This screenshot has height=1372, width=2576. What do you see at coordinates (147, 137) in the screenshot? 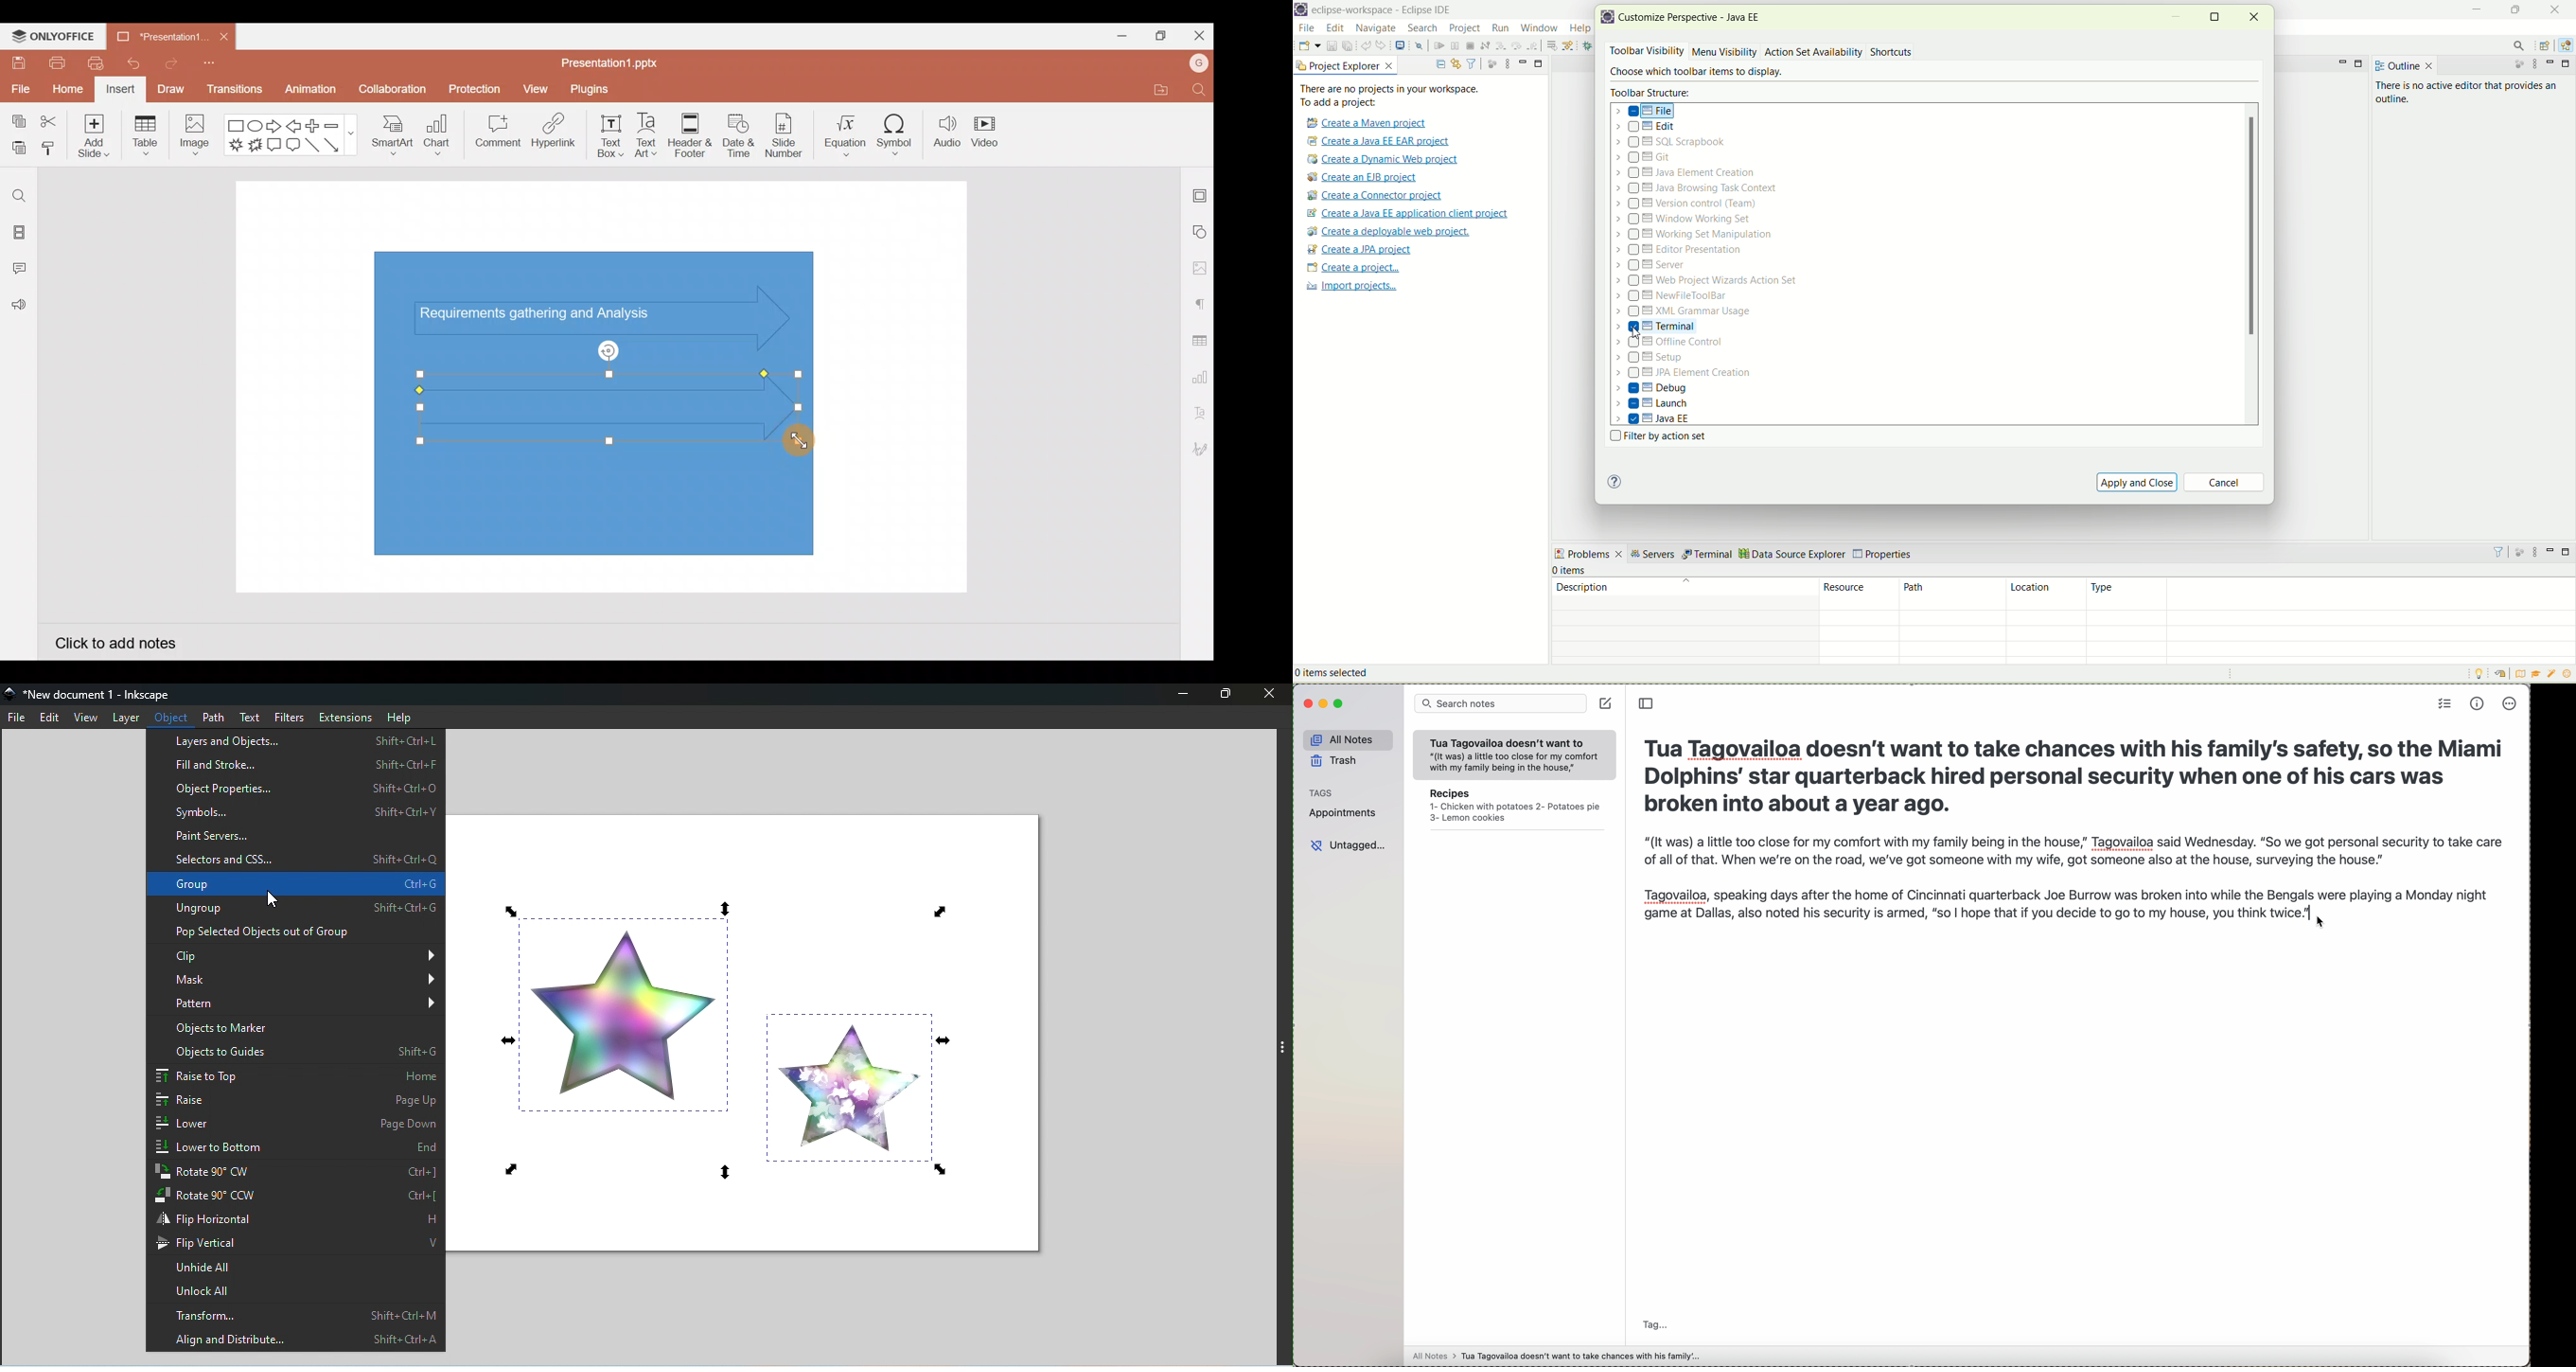
I see `Table` at bounding box center [147, 137].